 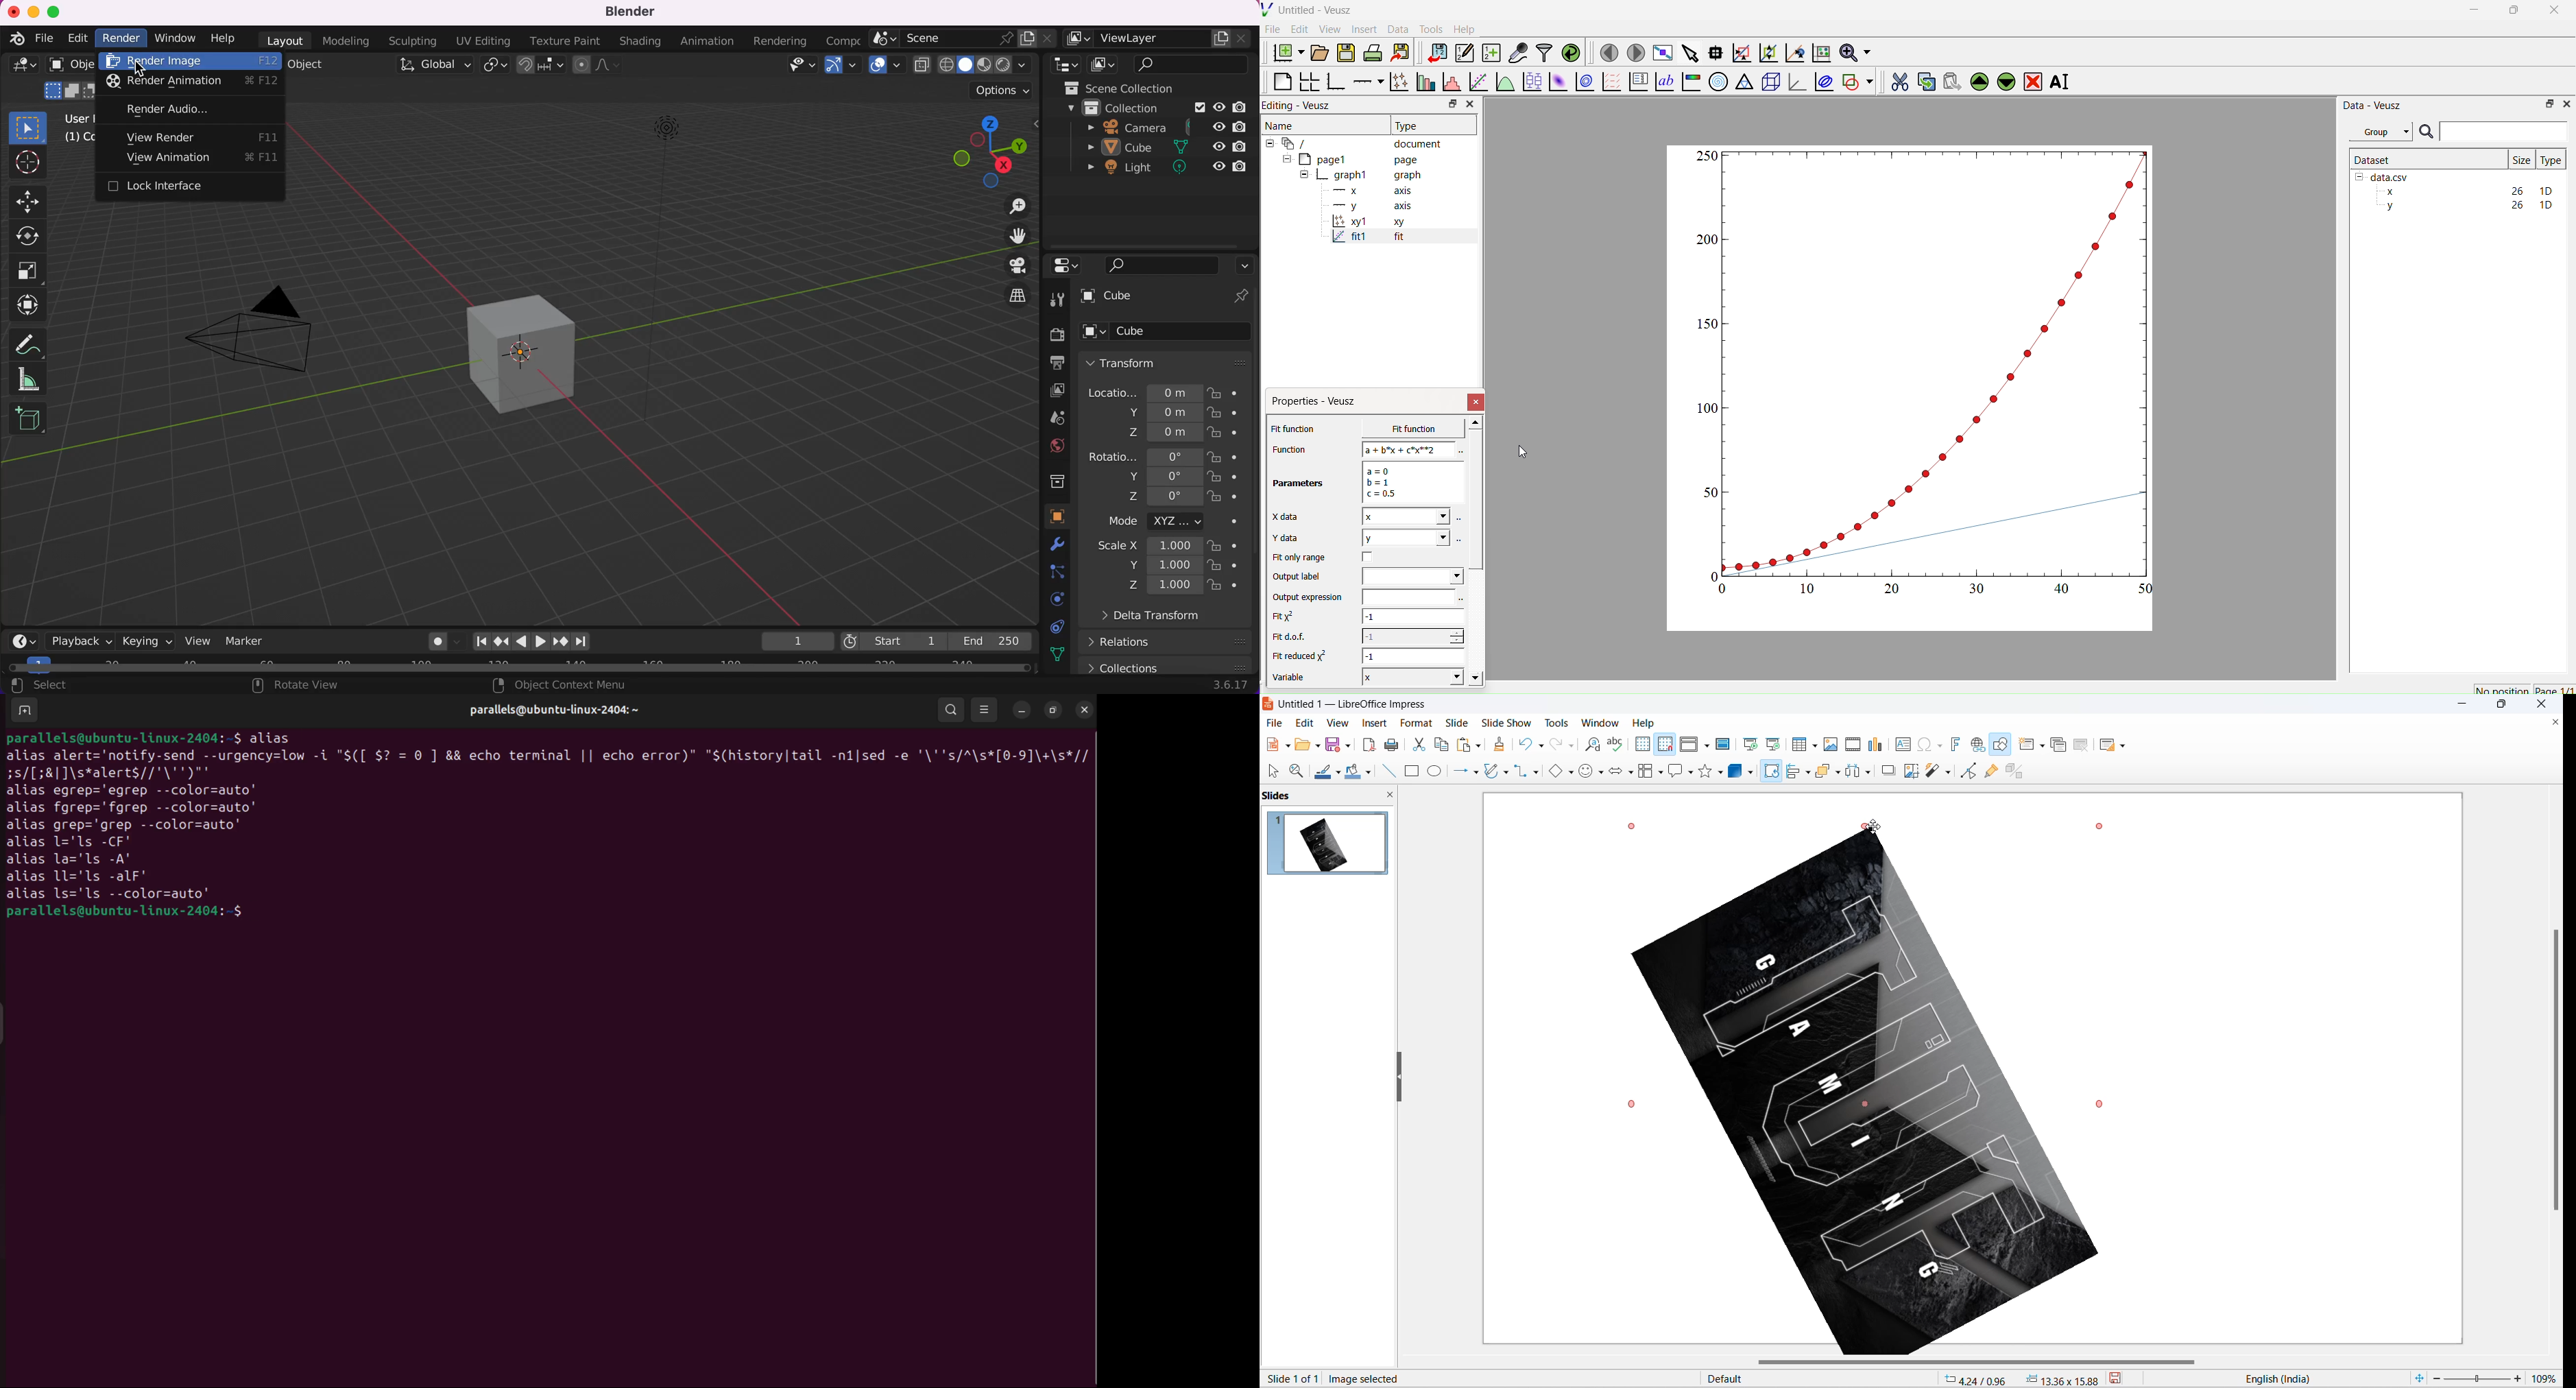 What do you see at coordinates (1922, 744) in the screenshot?
I see `insert special characters` at bounding box center [1922, 744].